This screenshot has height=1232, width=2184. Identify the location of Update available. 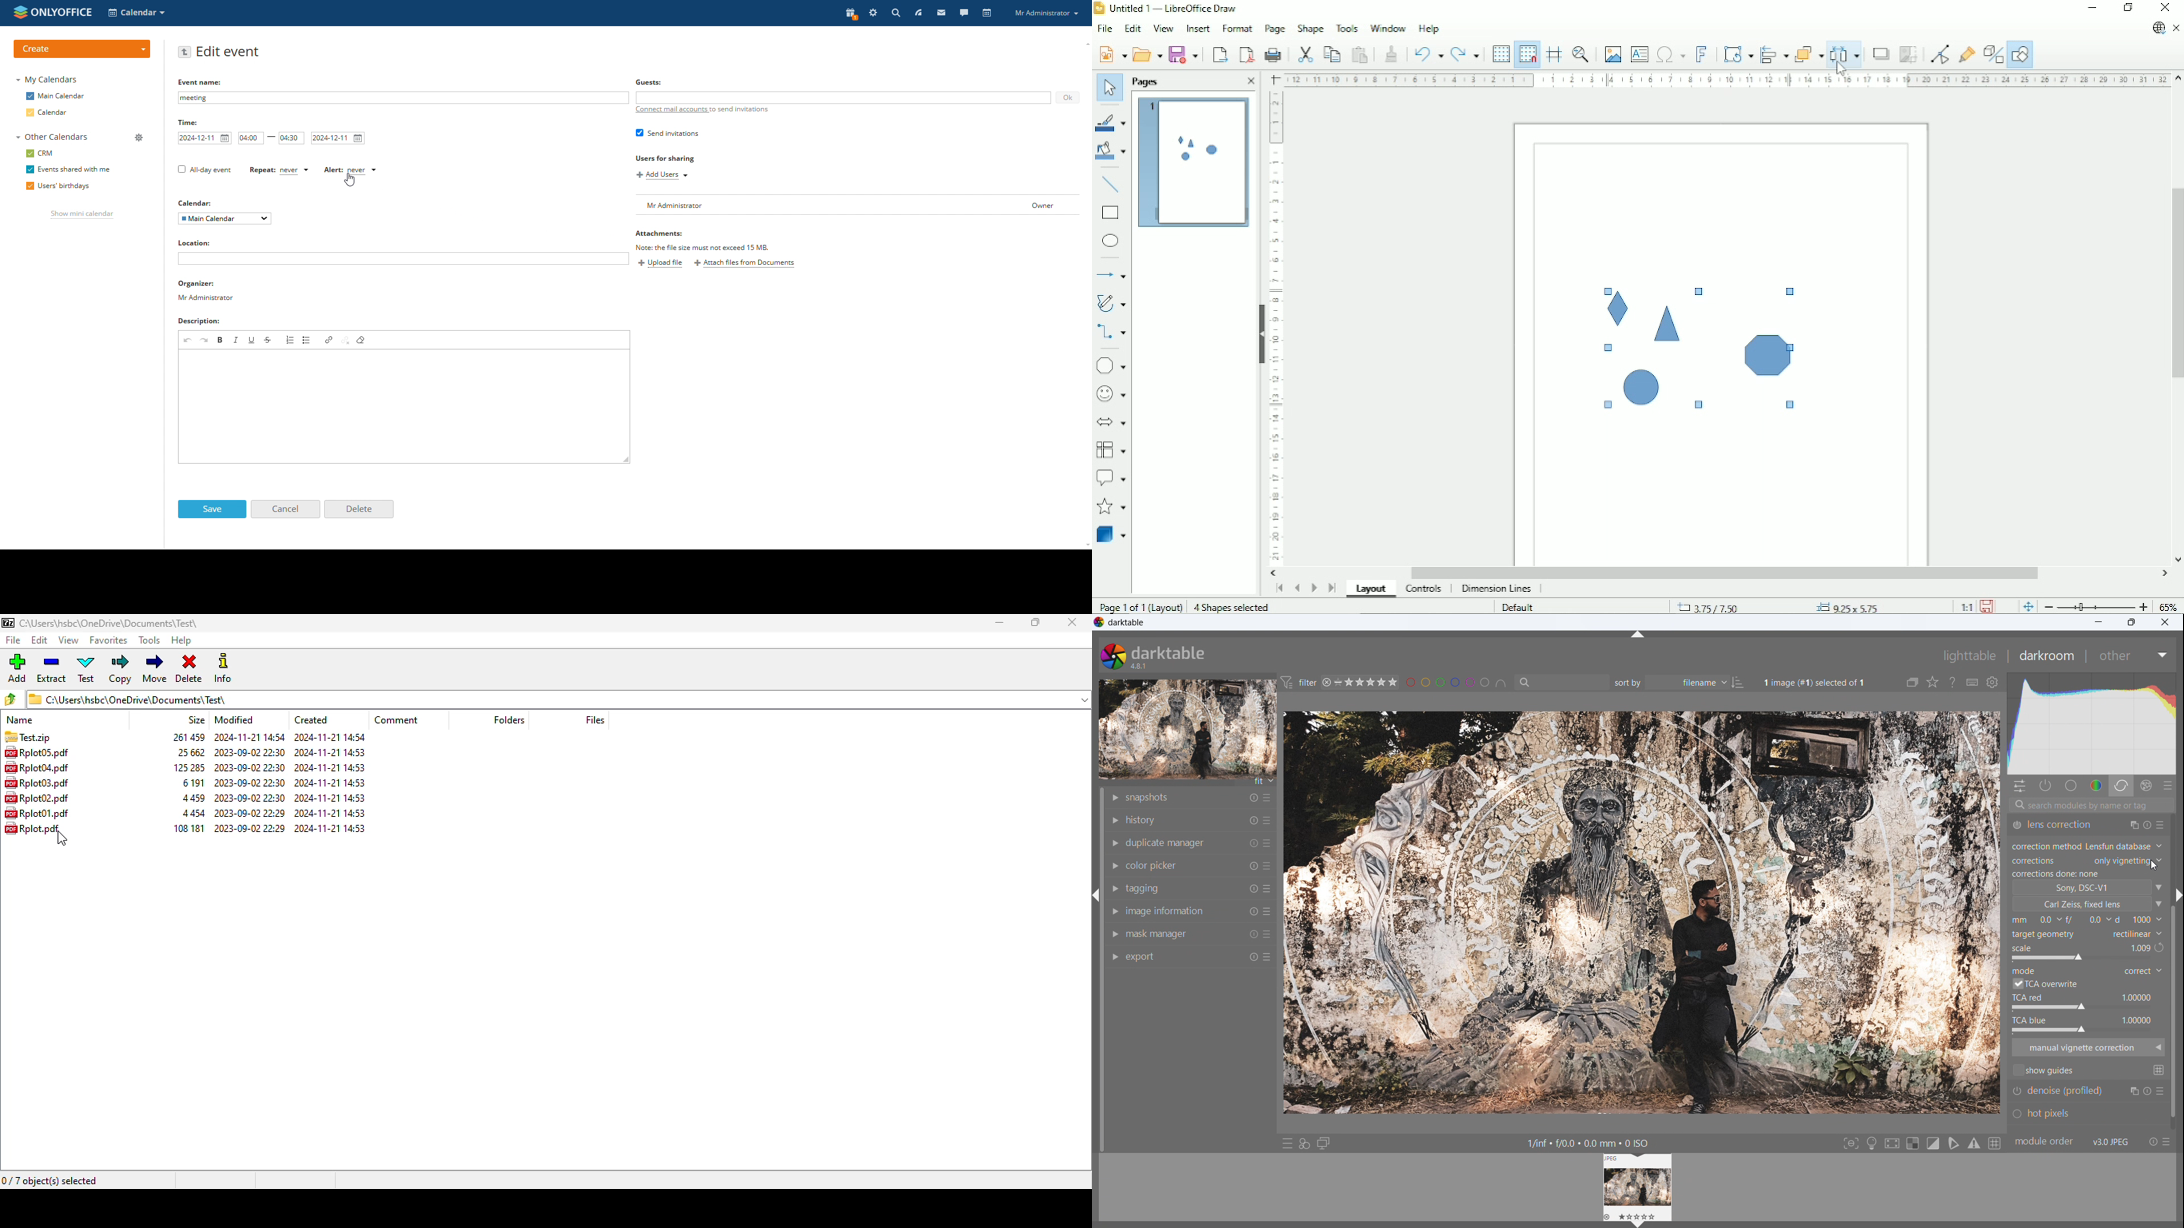
(2158, 28).